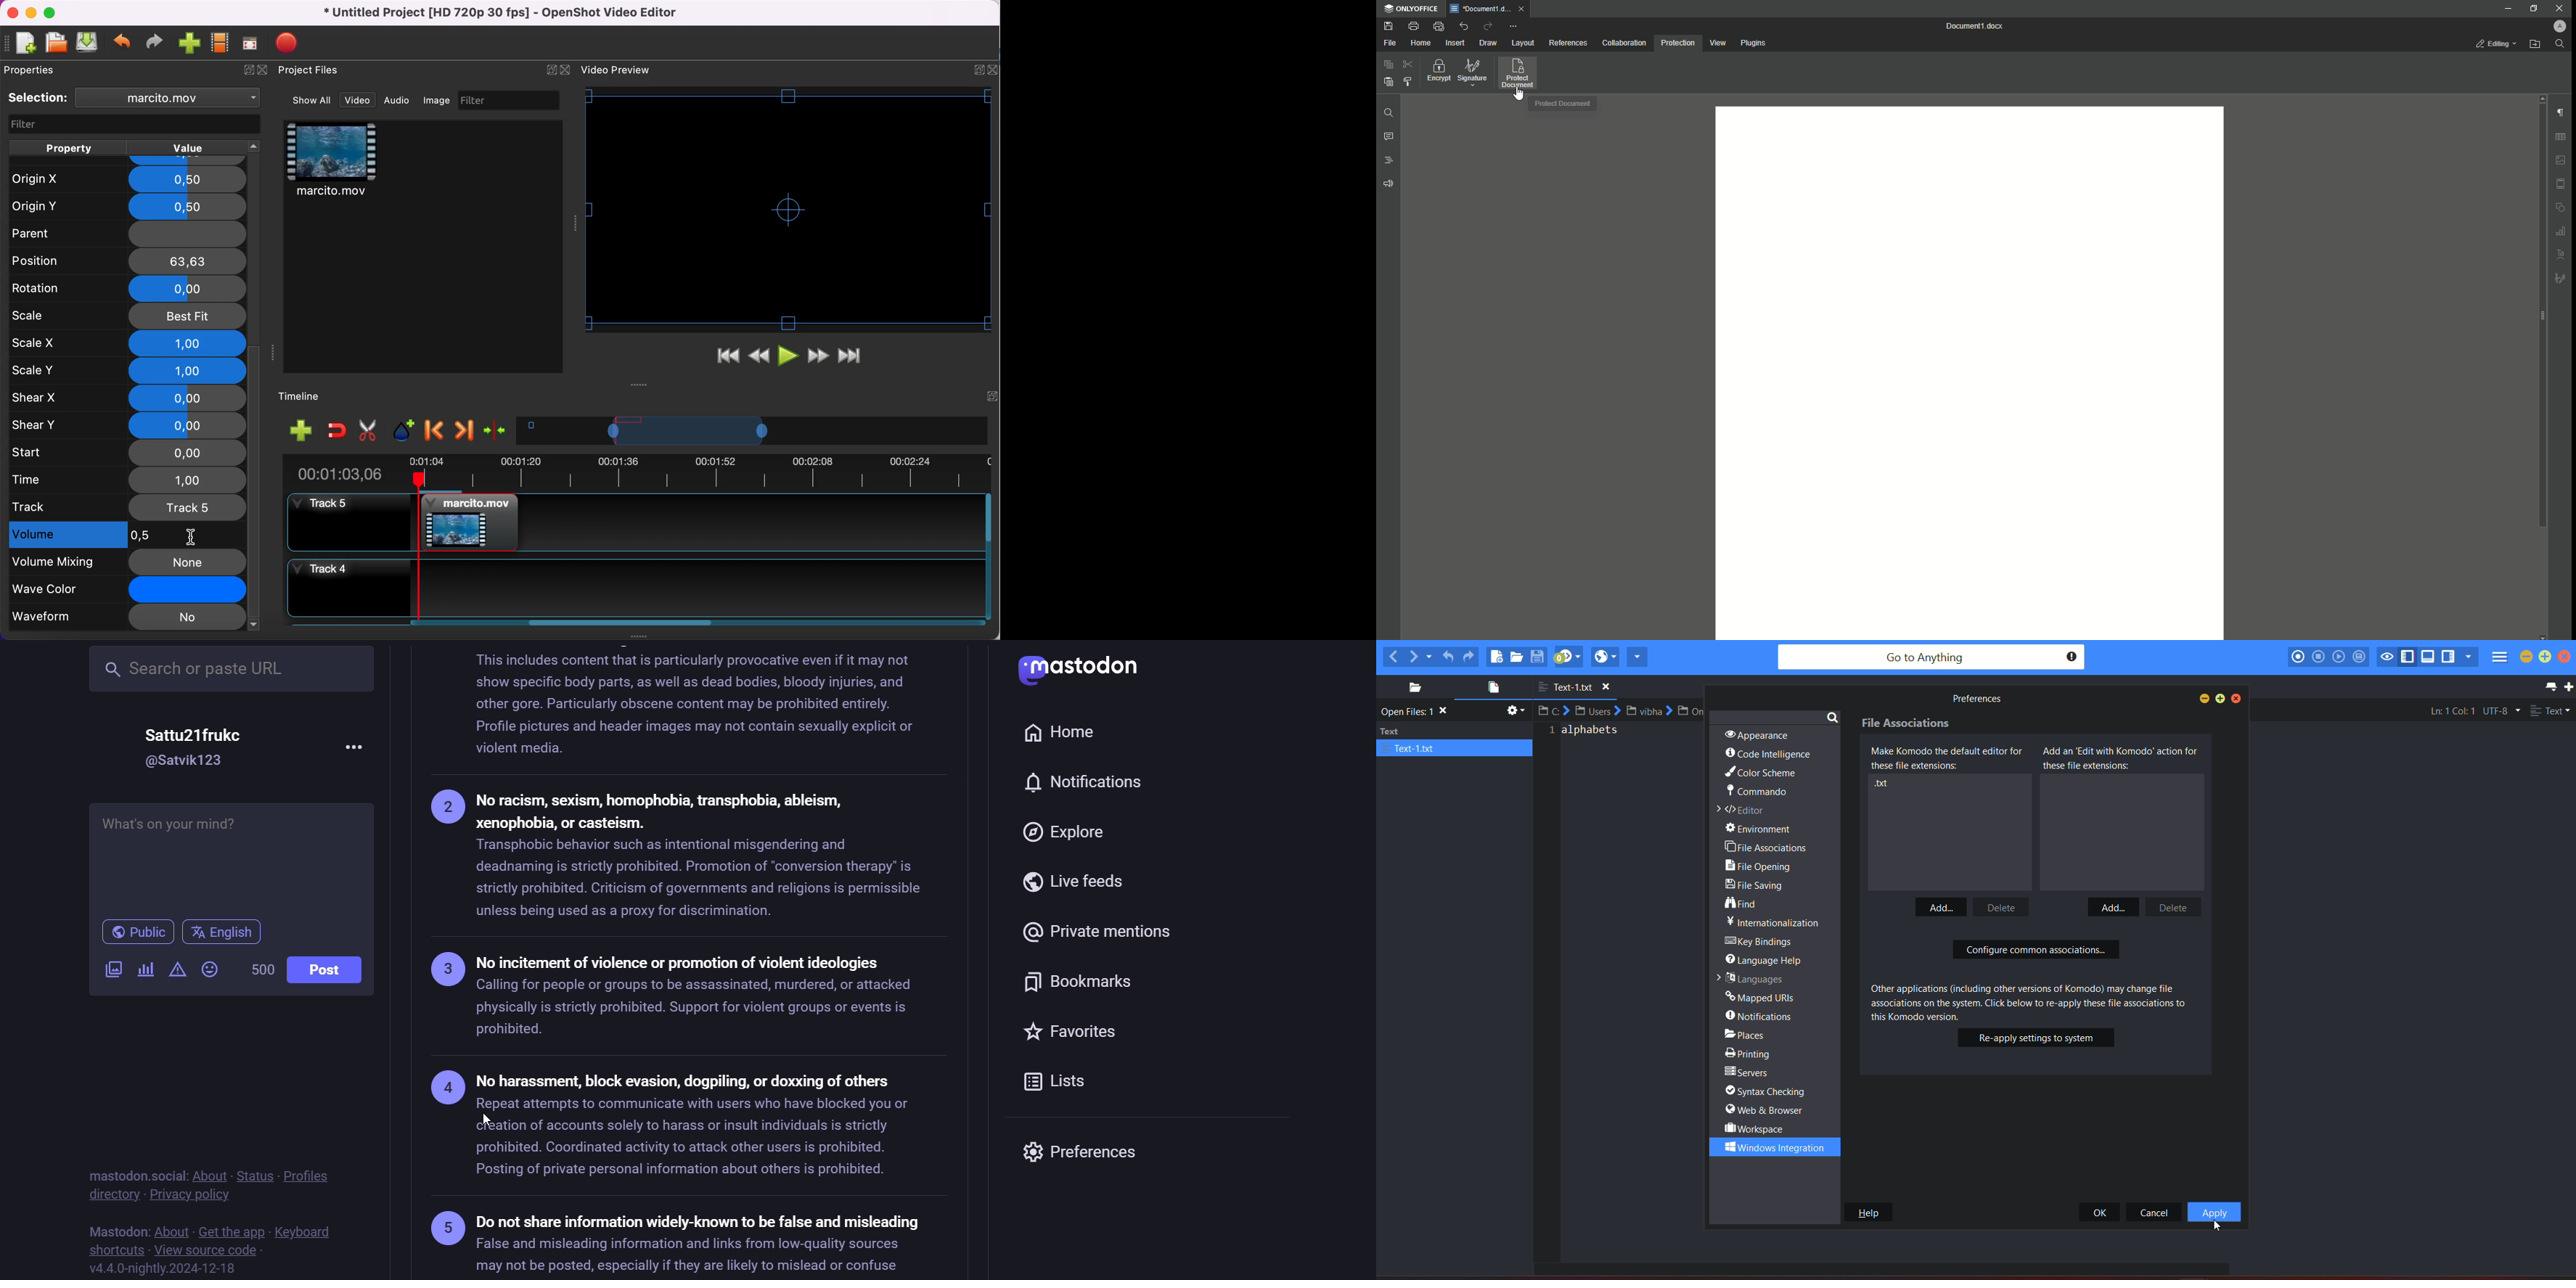  What do you see at coordinates (1751, 1052) in the screenshot?
I see `printing` at bounding box center [1751, 1052].